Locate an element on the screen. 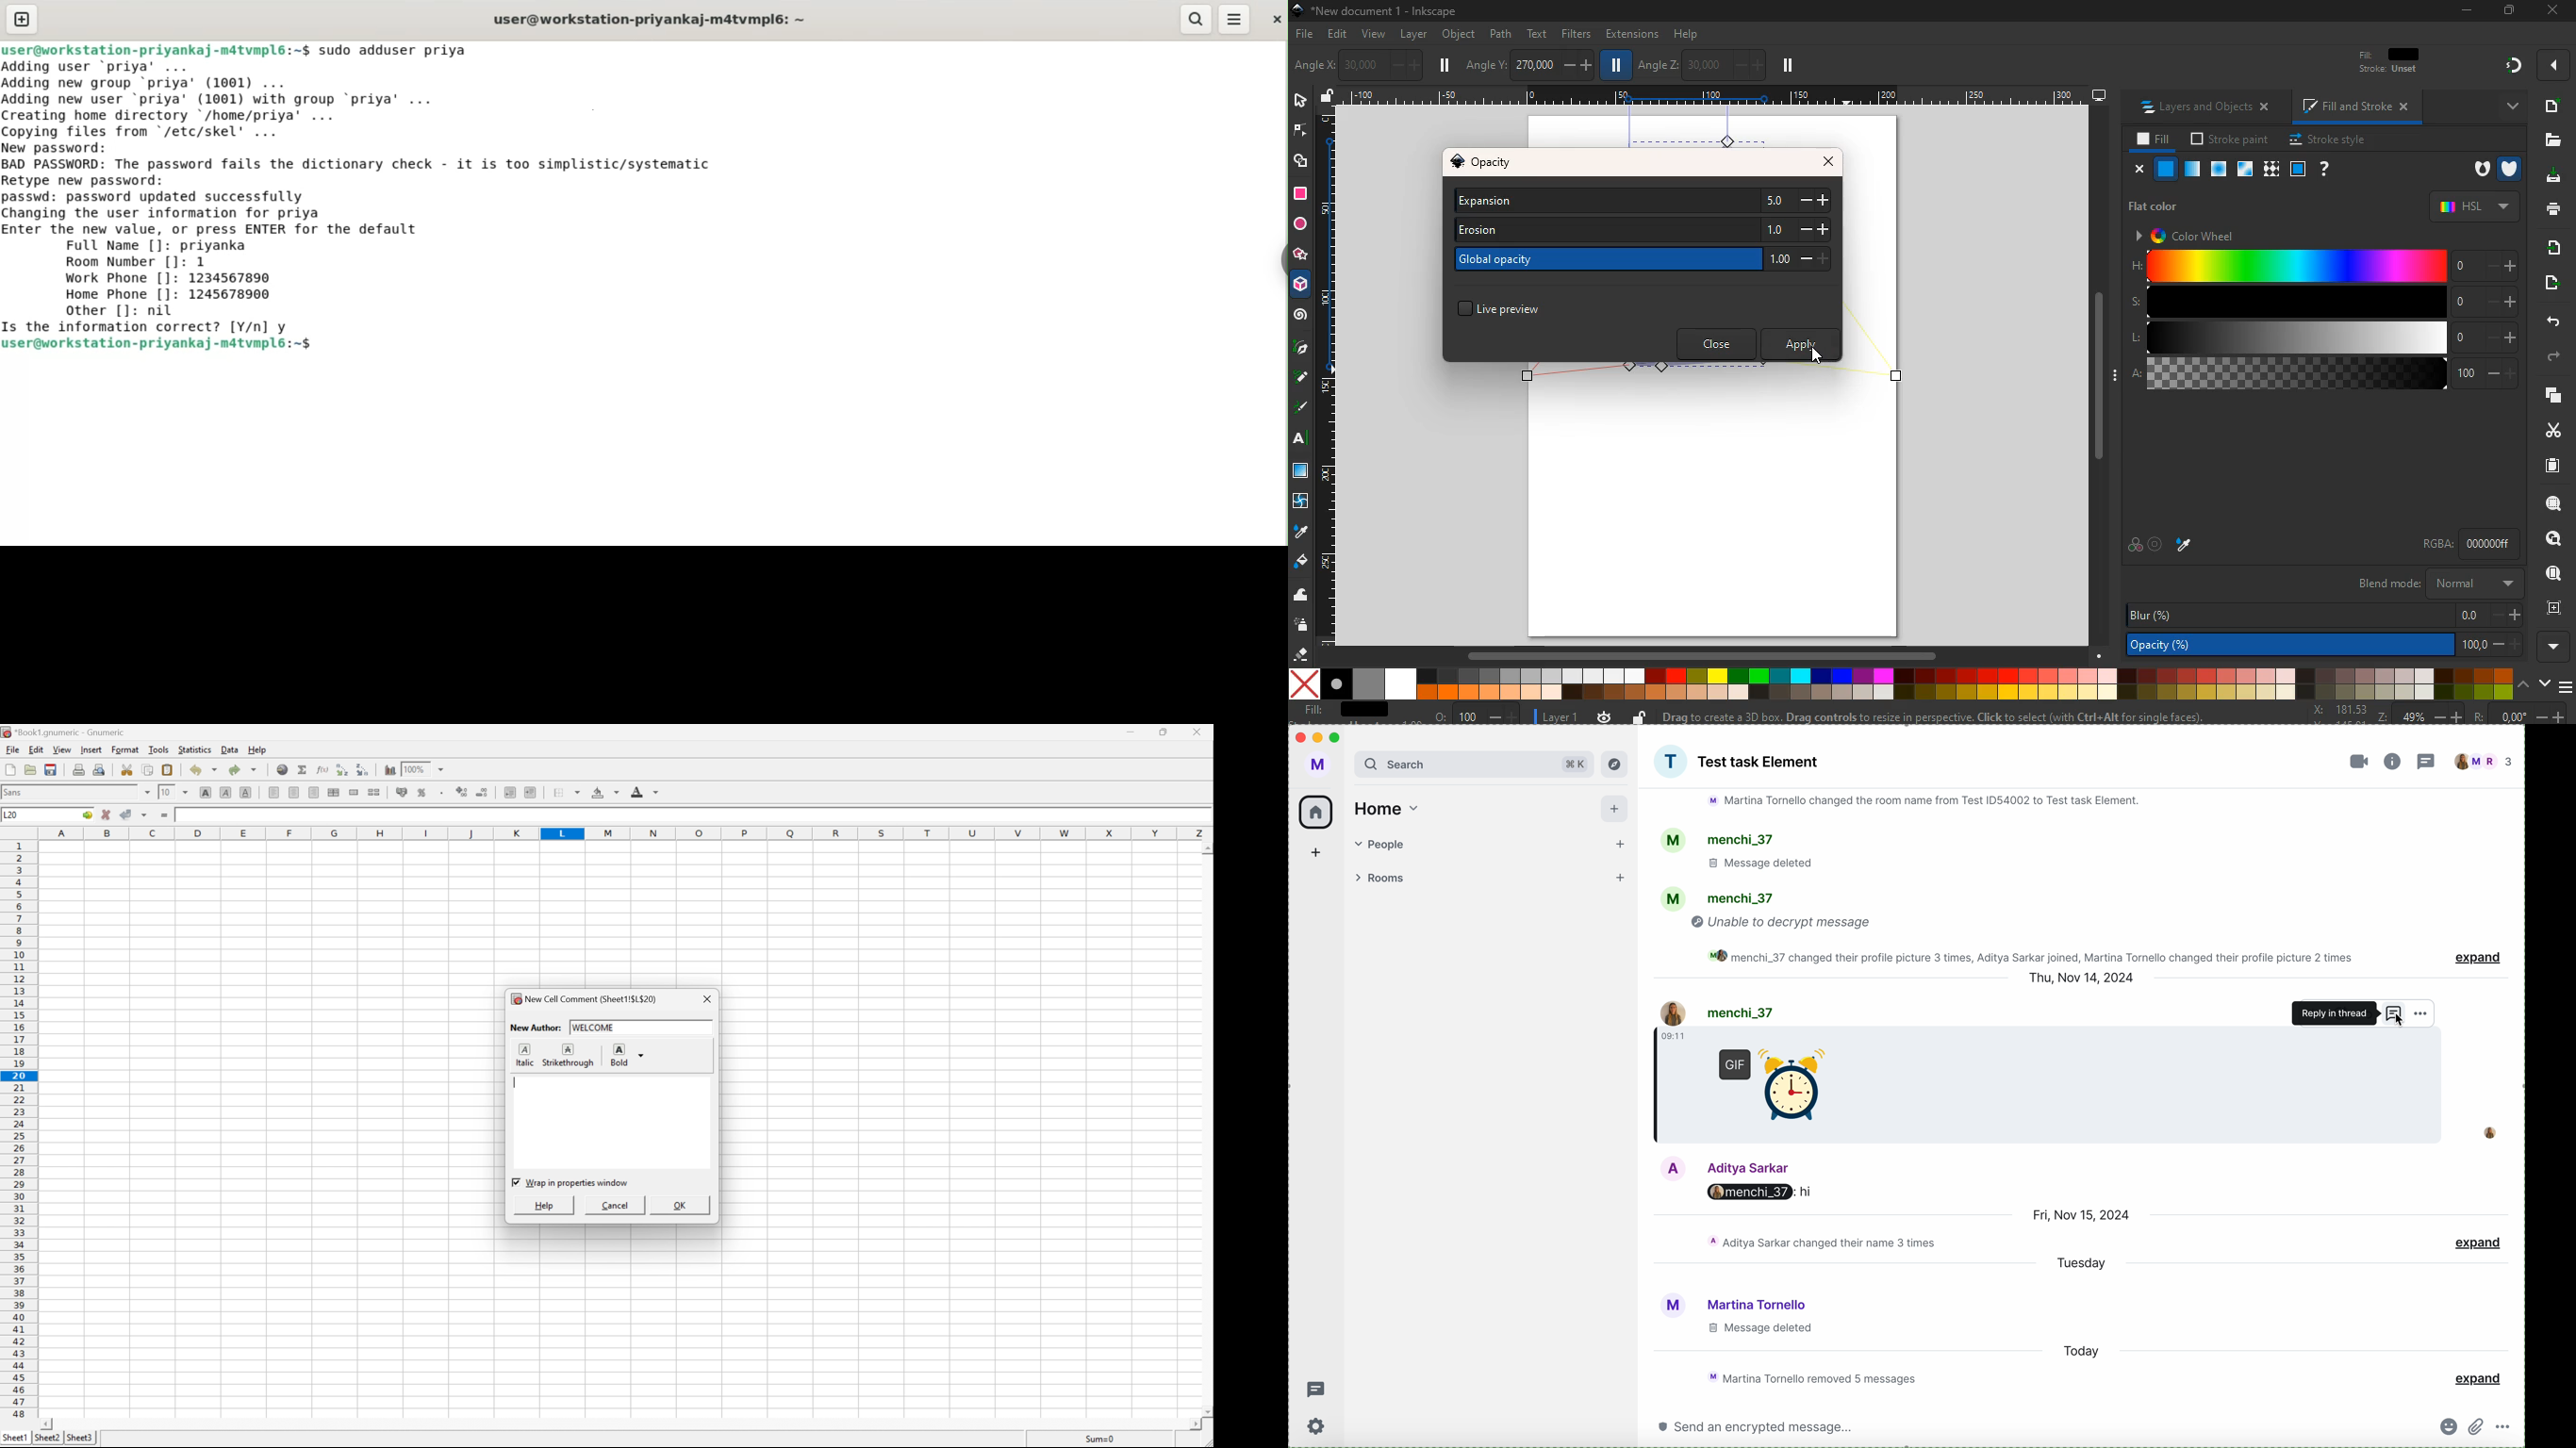  Drop Down is located at coordinates (147, 791).